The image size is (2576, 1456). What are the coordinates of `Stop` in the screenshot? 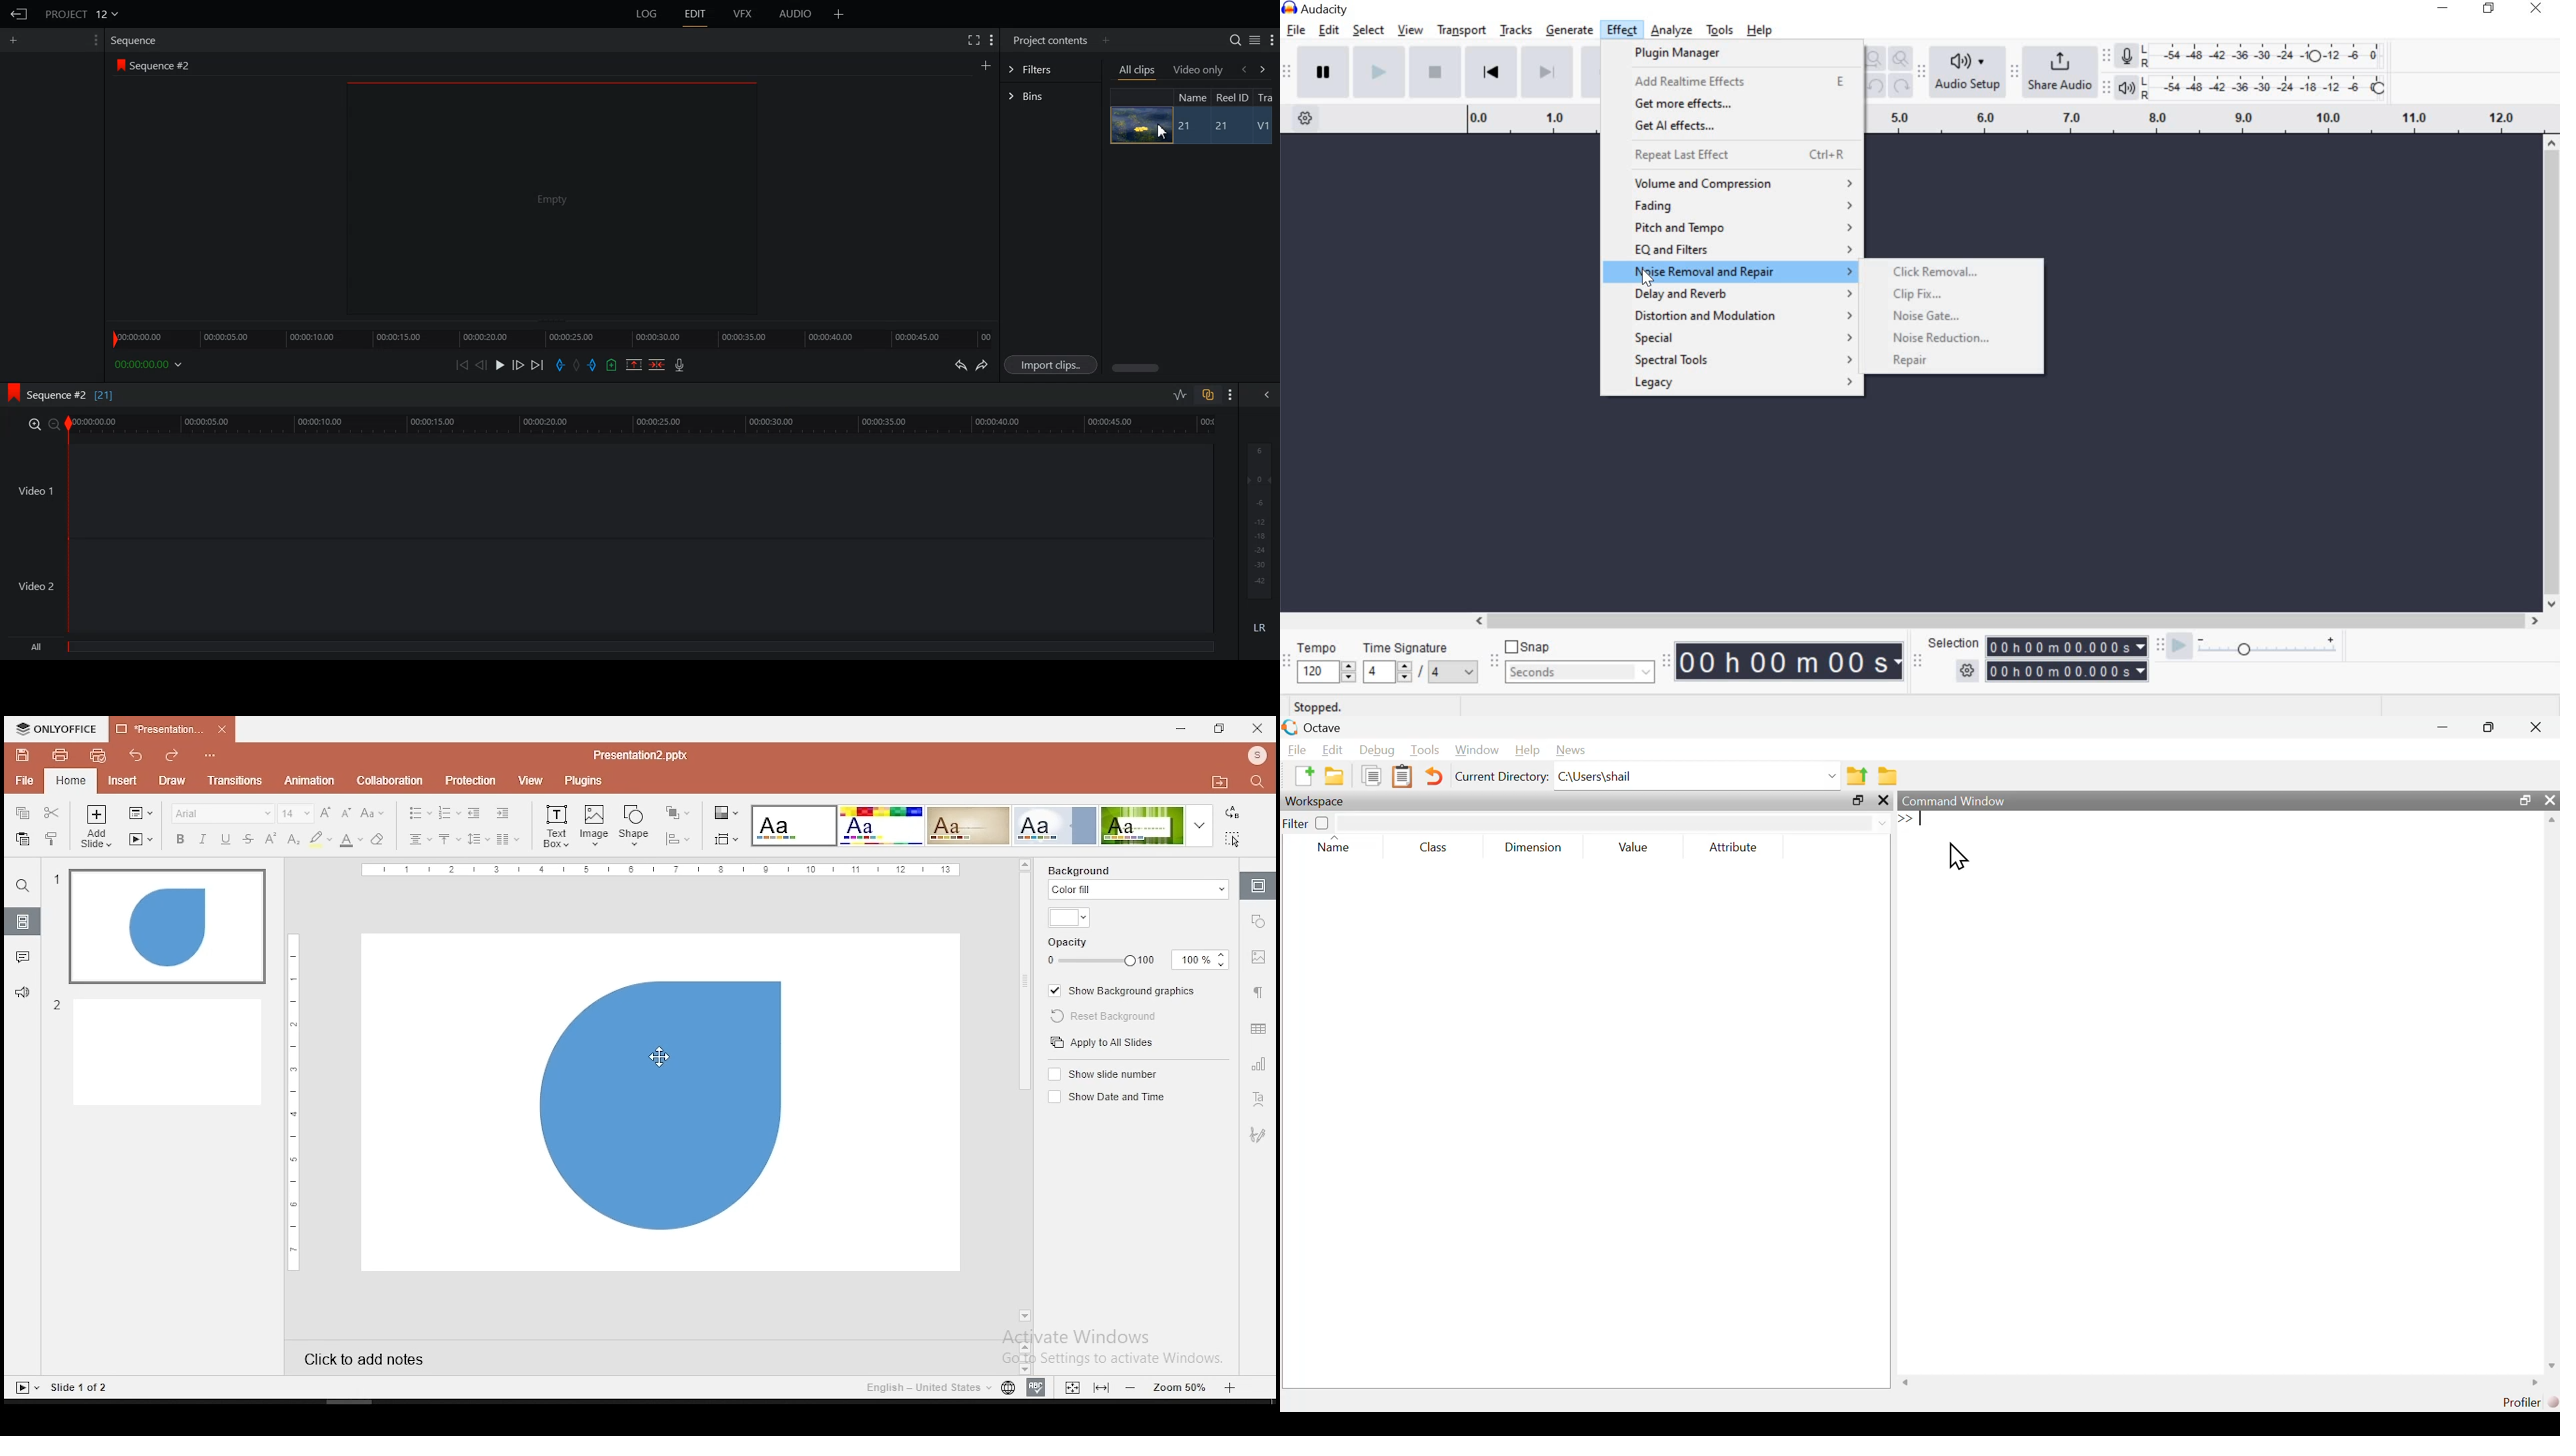 It's located at (1433, 74).